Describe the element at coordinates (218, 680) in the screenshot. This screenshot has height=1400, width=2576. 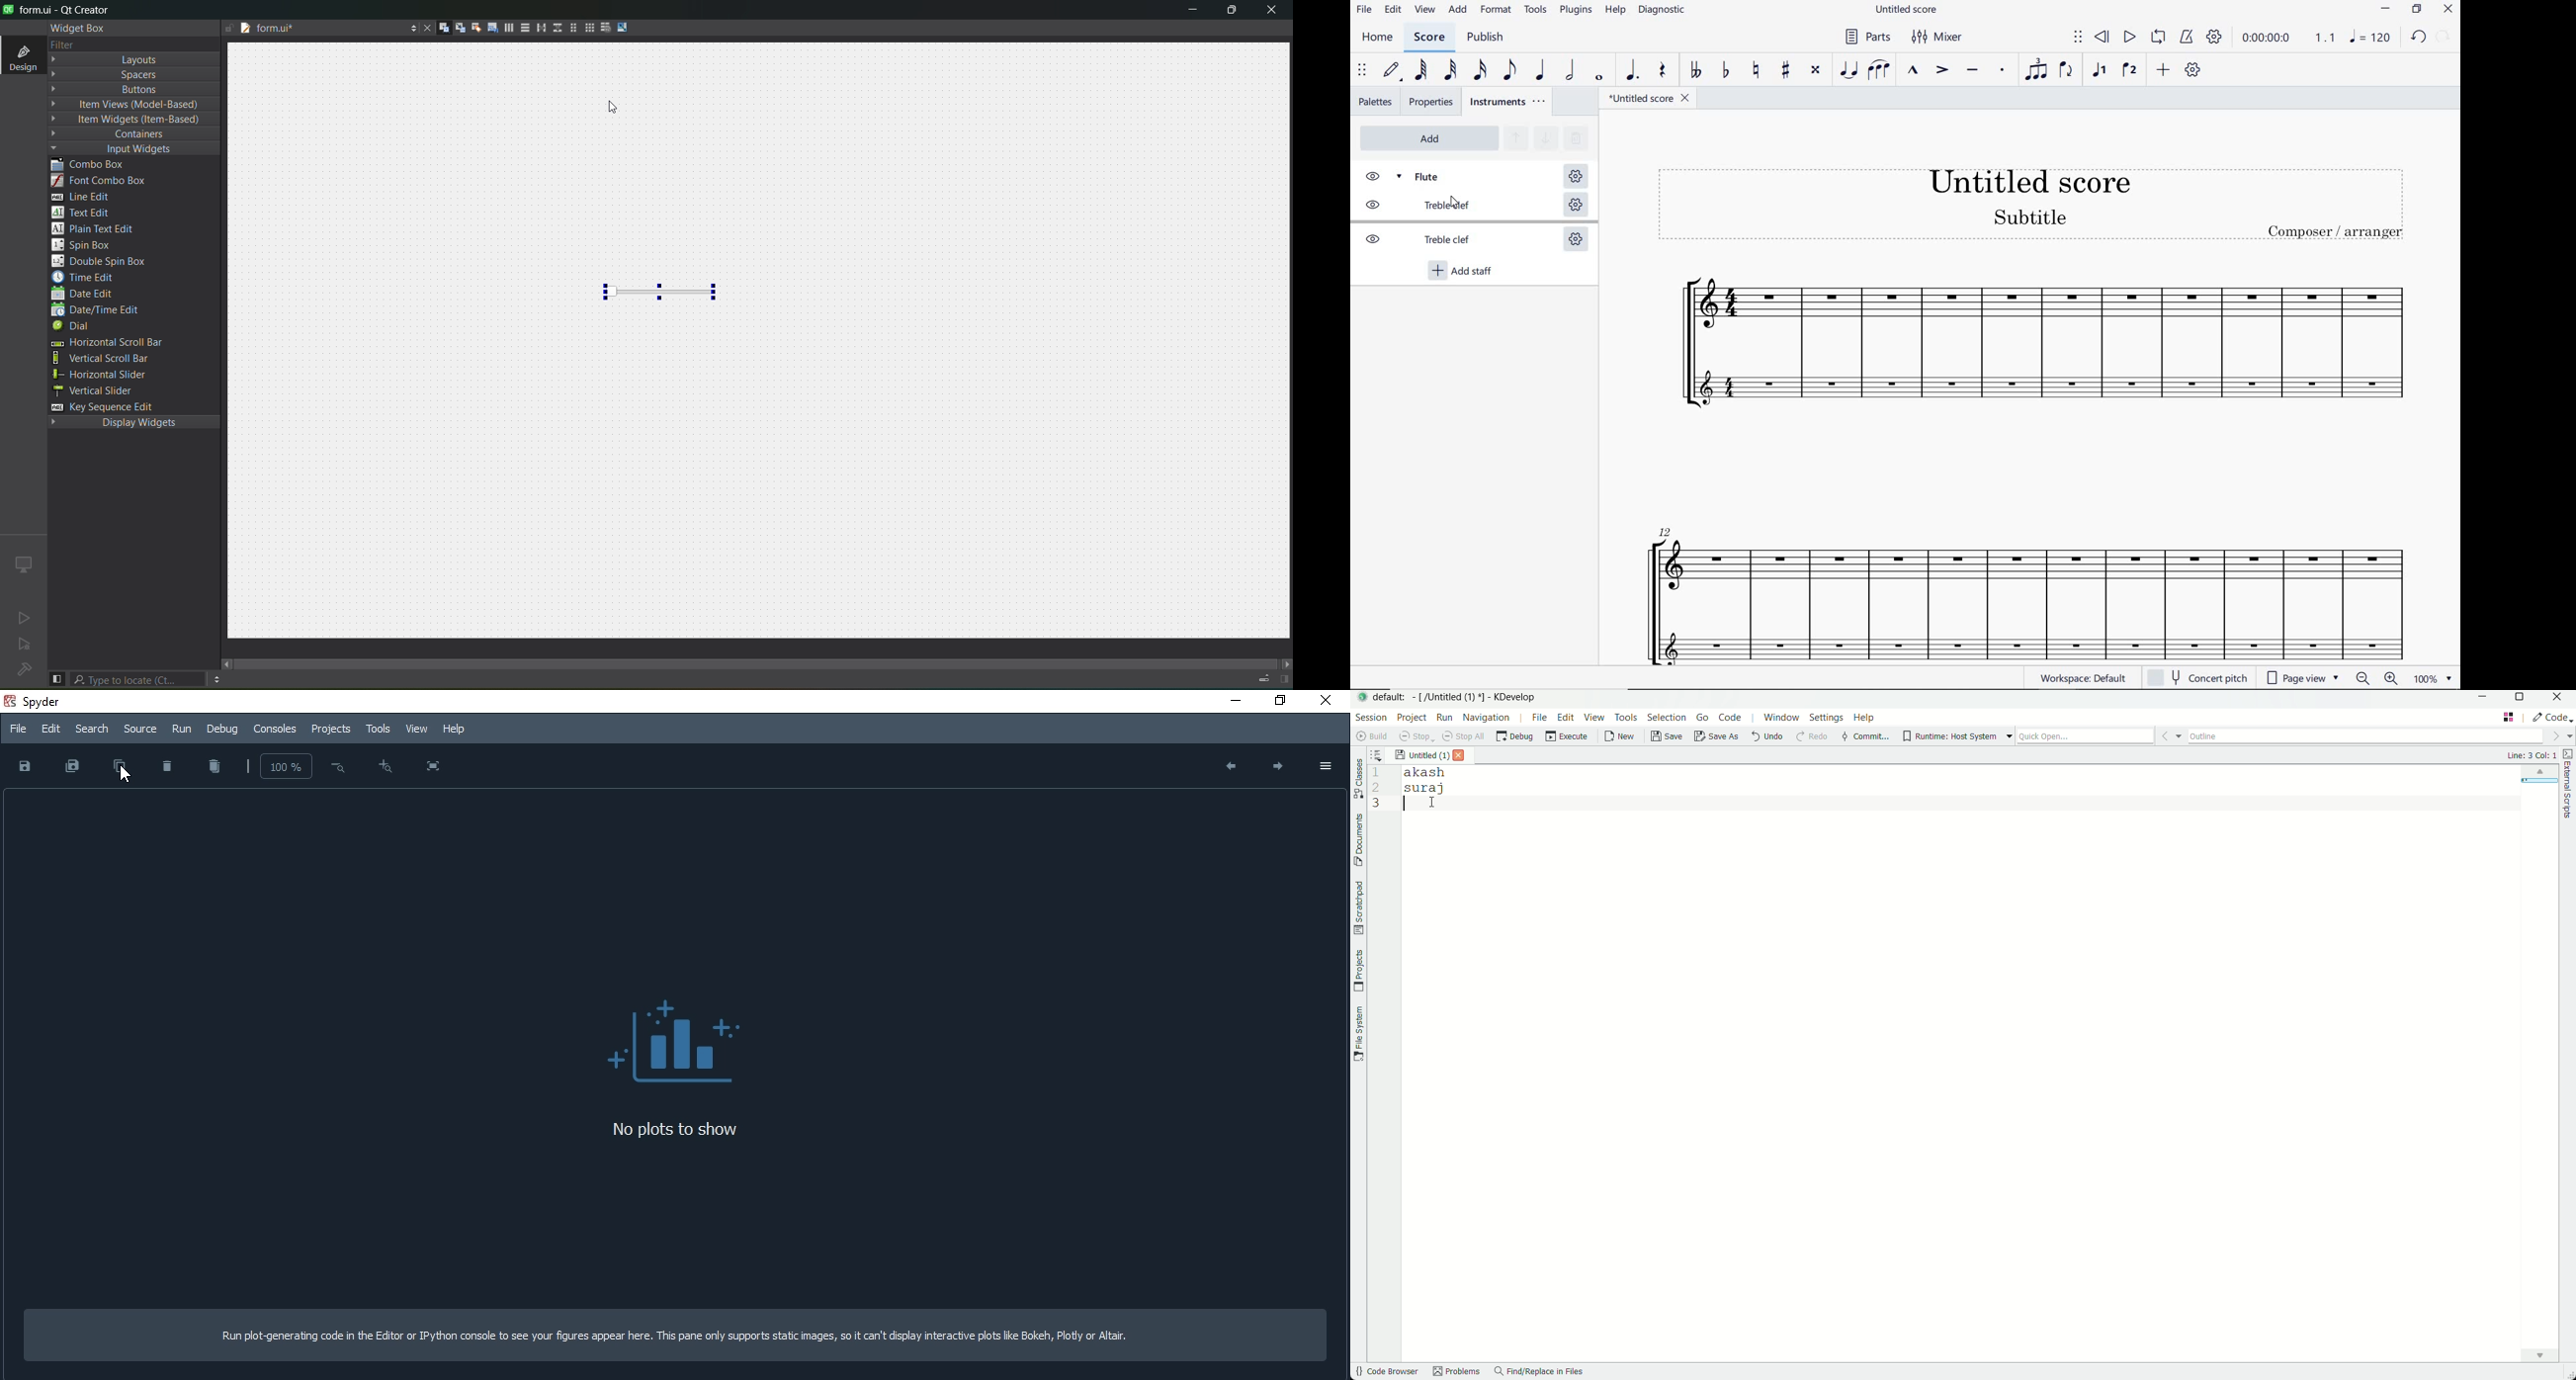
I see `option` at that location.